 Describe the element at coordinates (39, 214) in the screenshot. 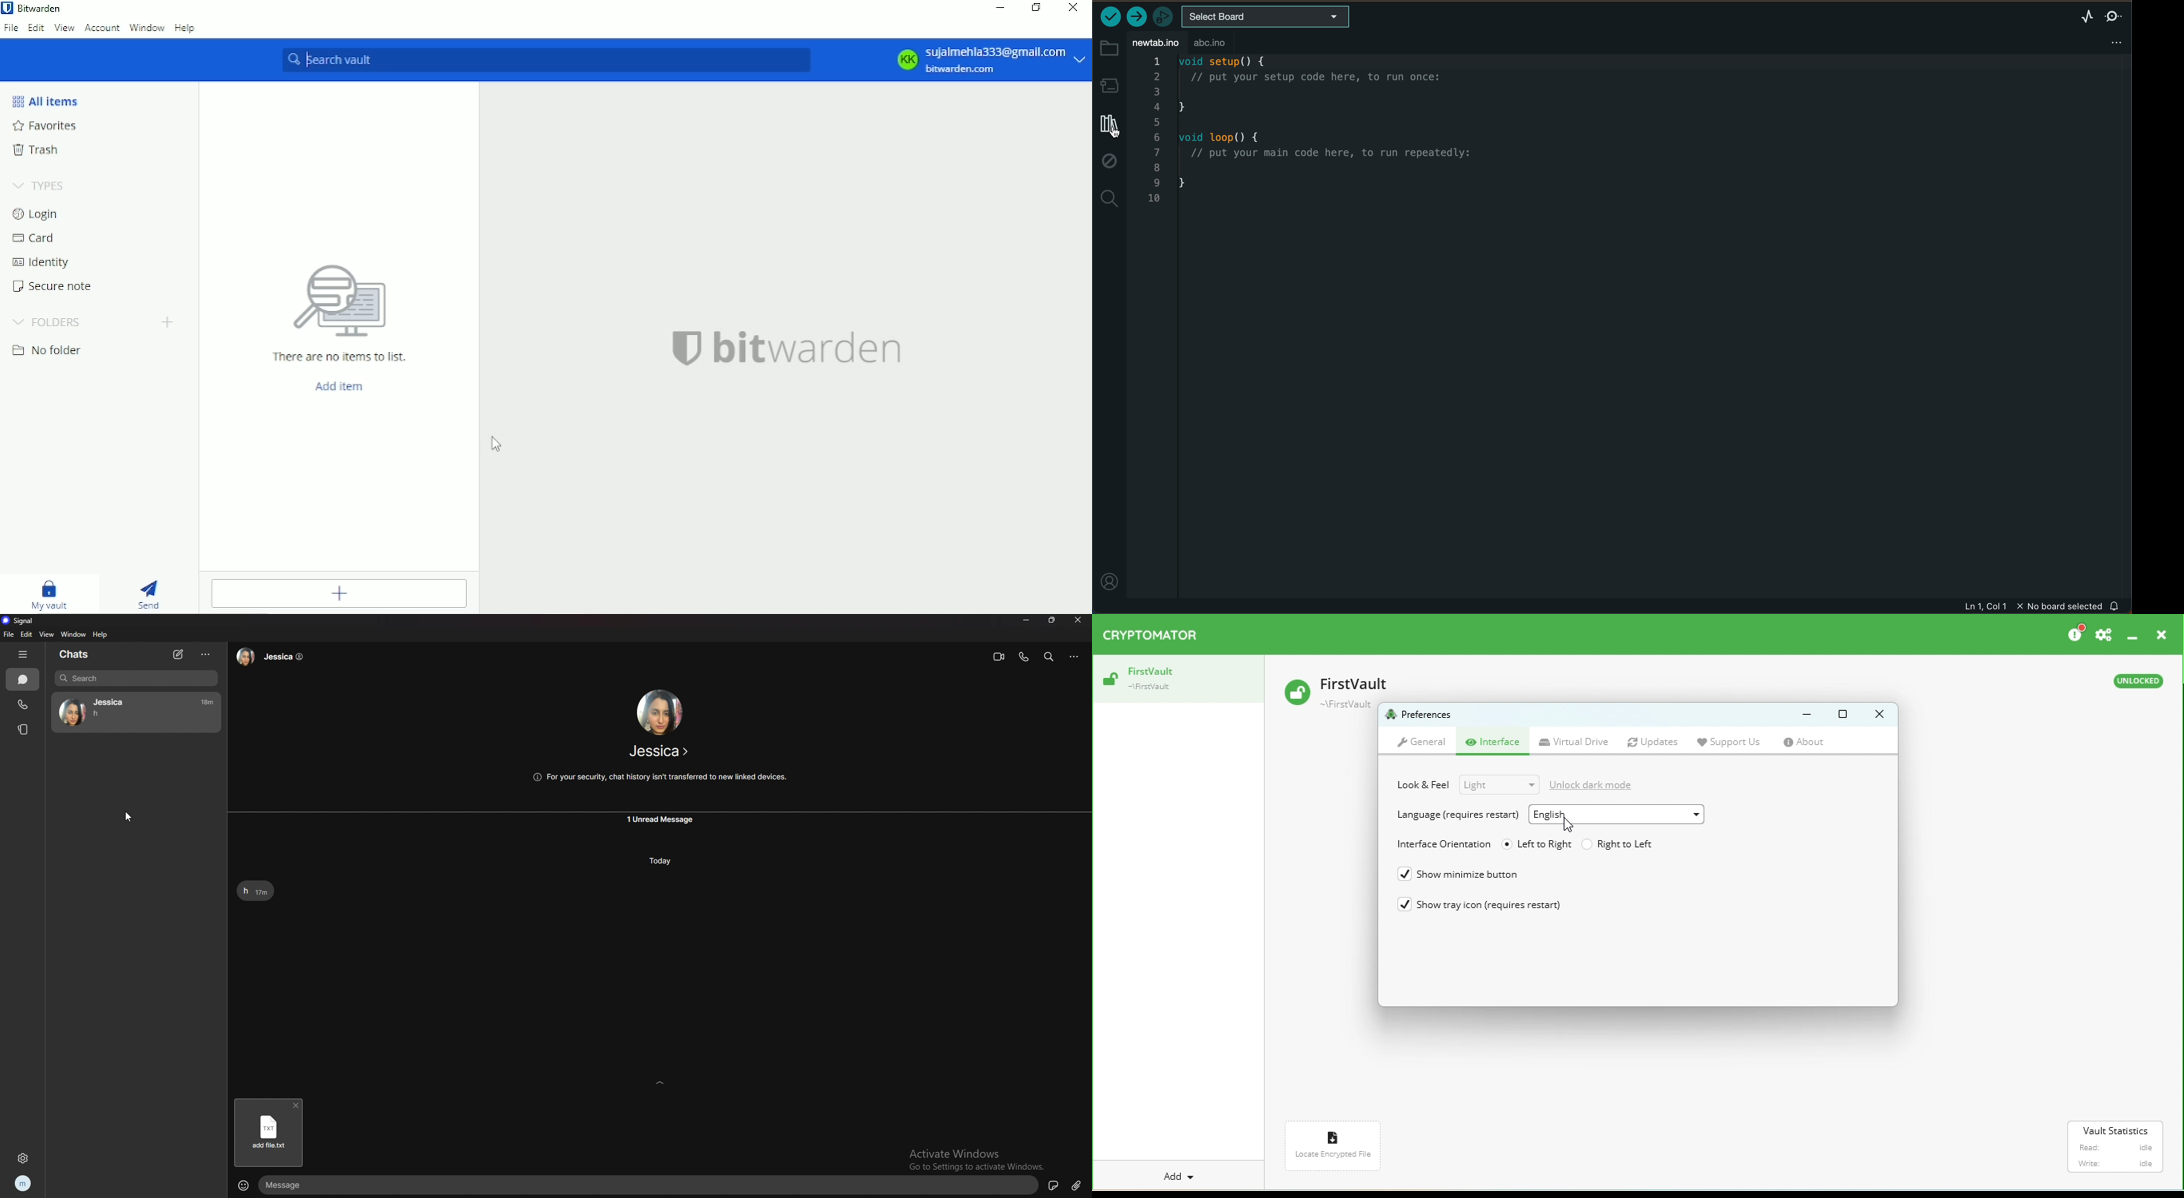

I see `Login` at that location.